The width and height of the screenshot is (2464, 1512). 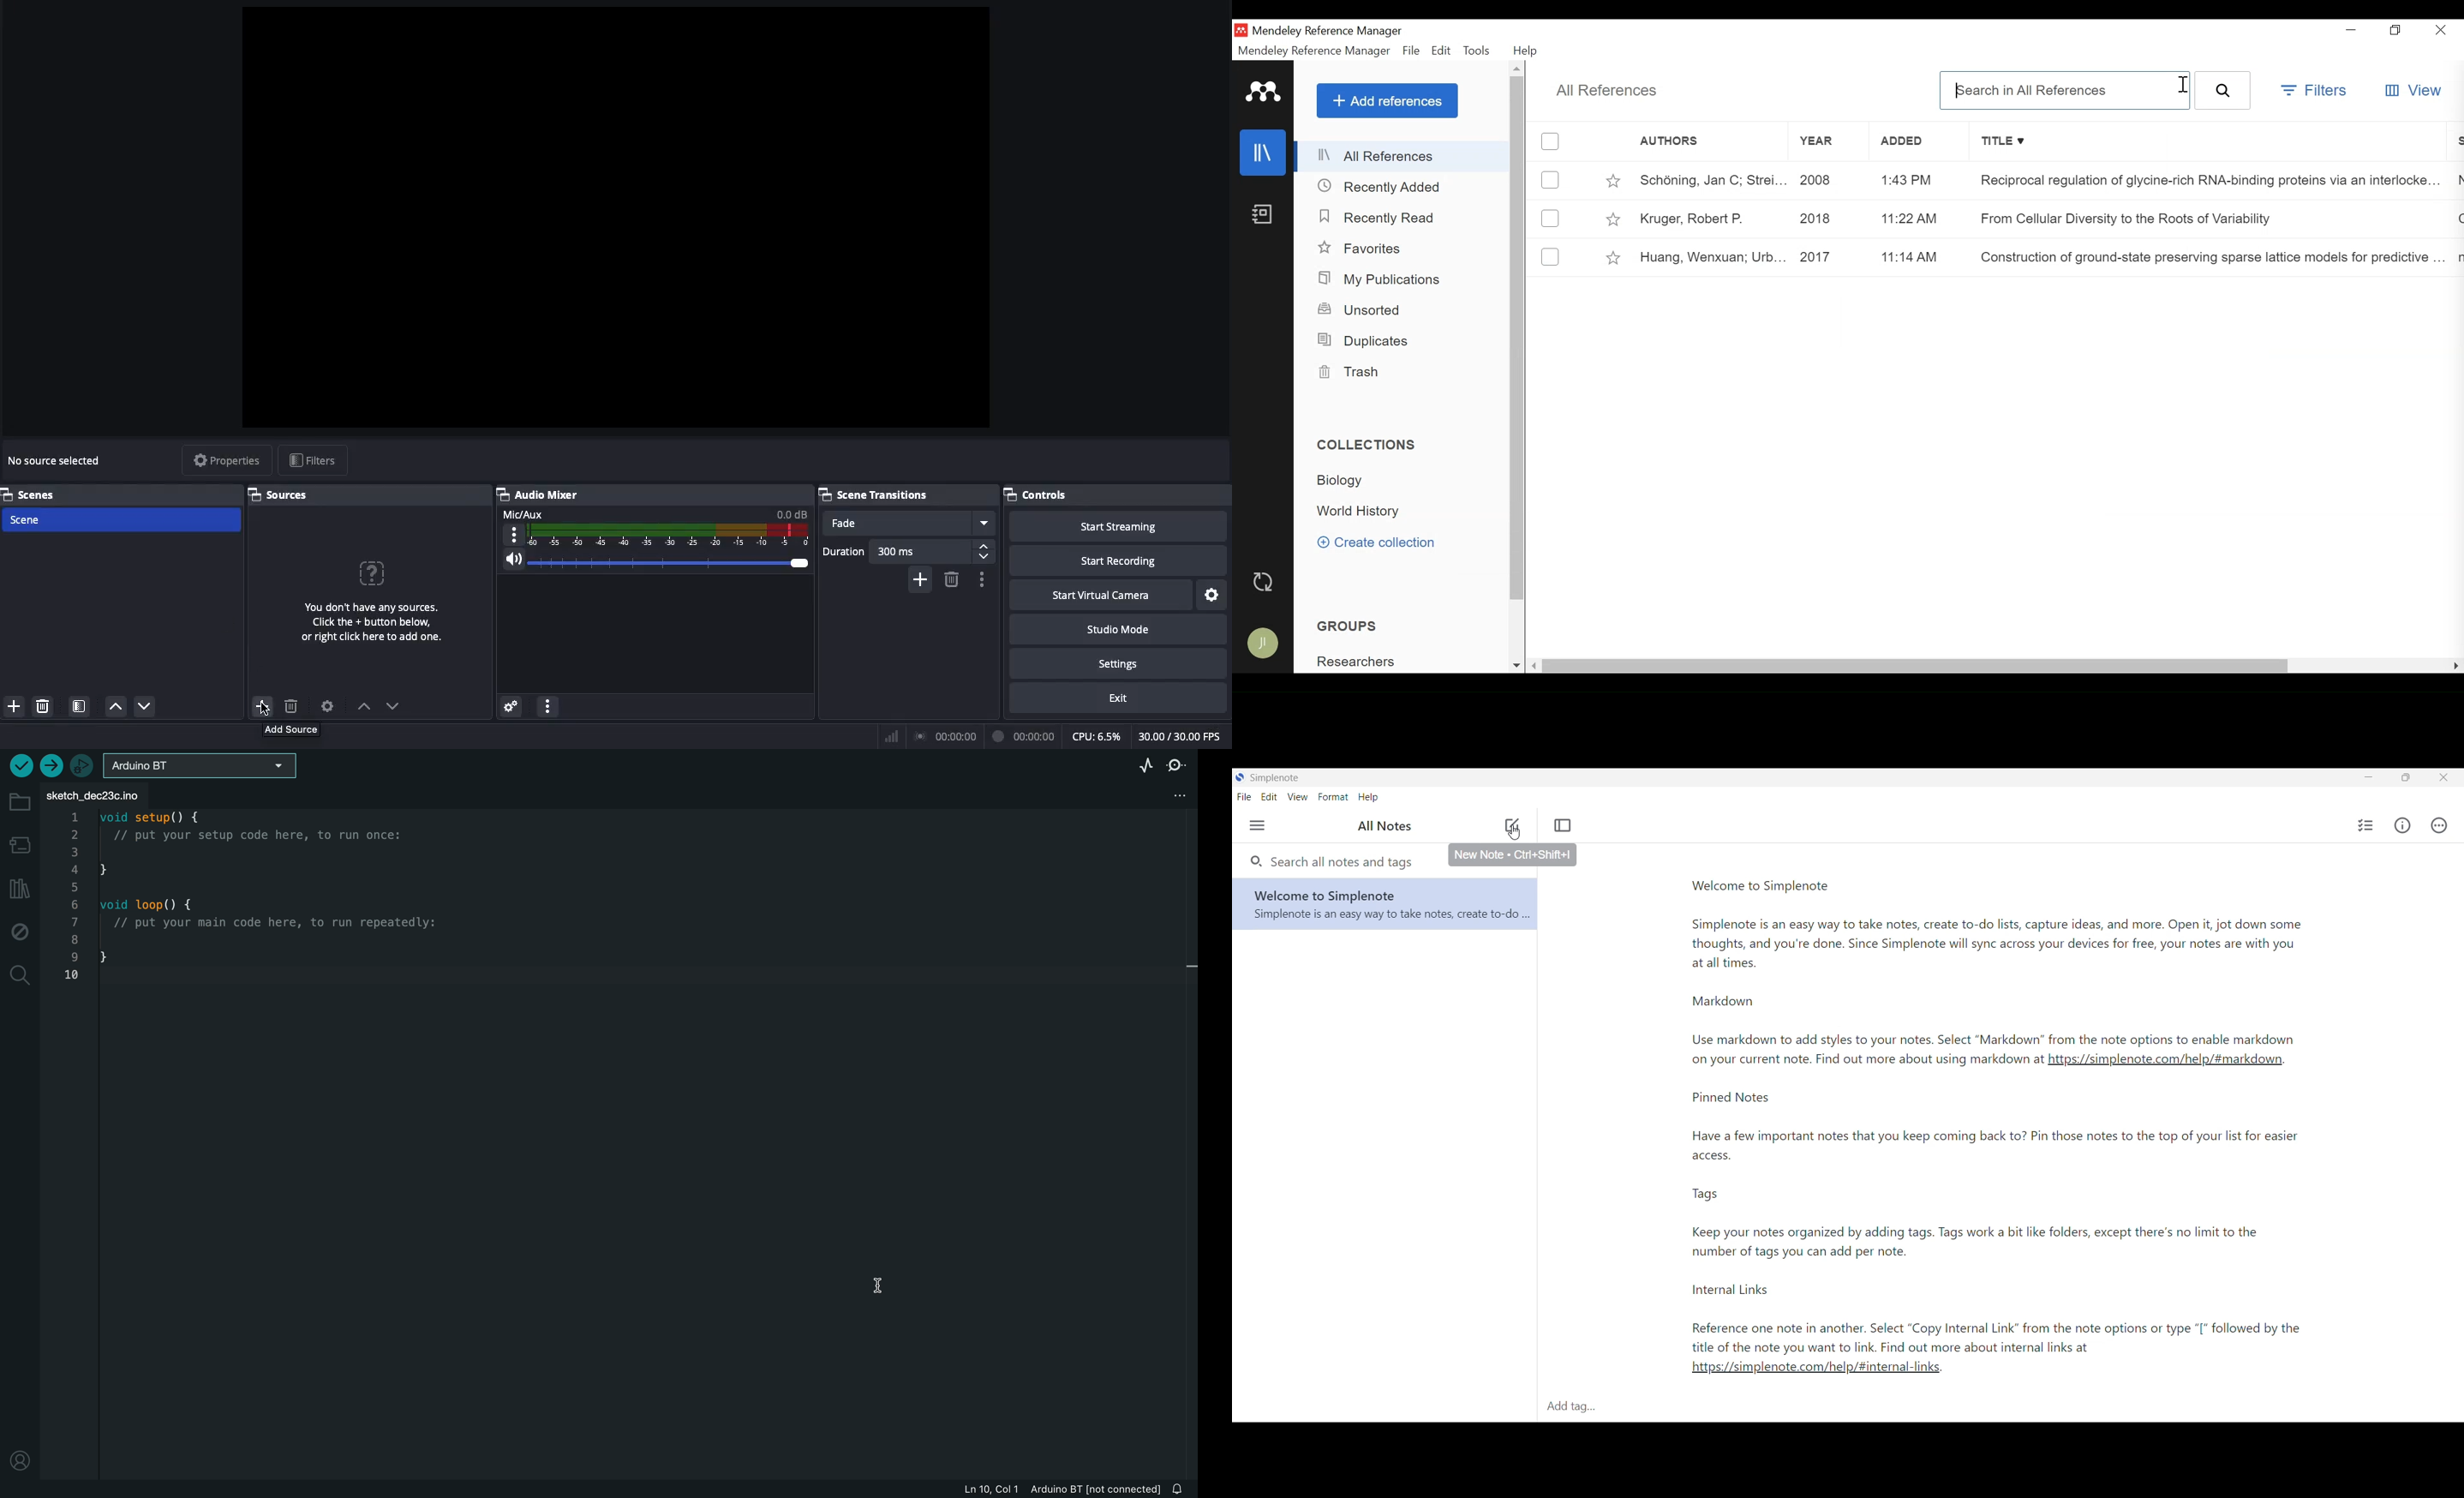 I want to click on Scroll Left, so click(x=1535, y=668).